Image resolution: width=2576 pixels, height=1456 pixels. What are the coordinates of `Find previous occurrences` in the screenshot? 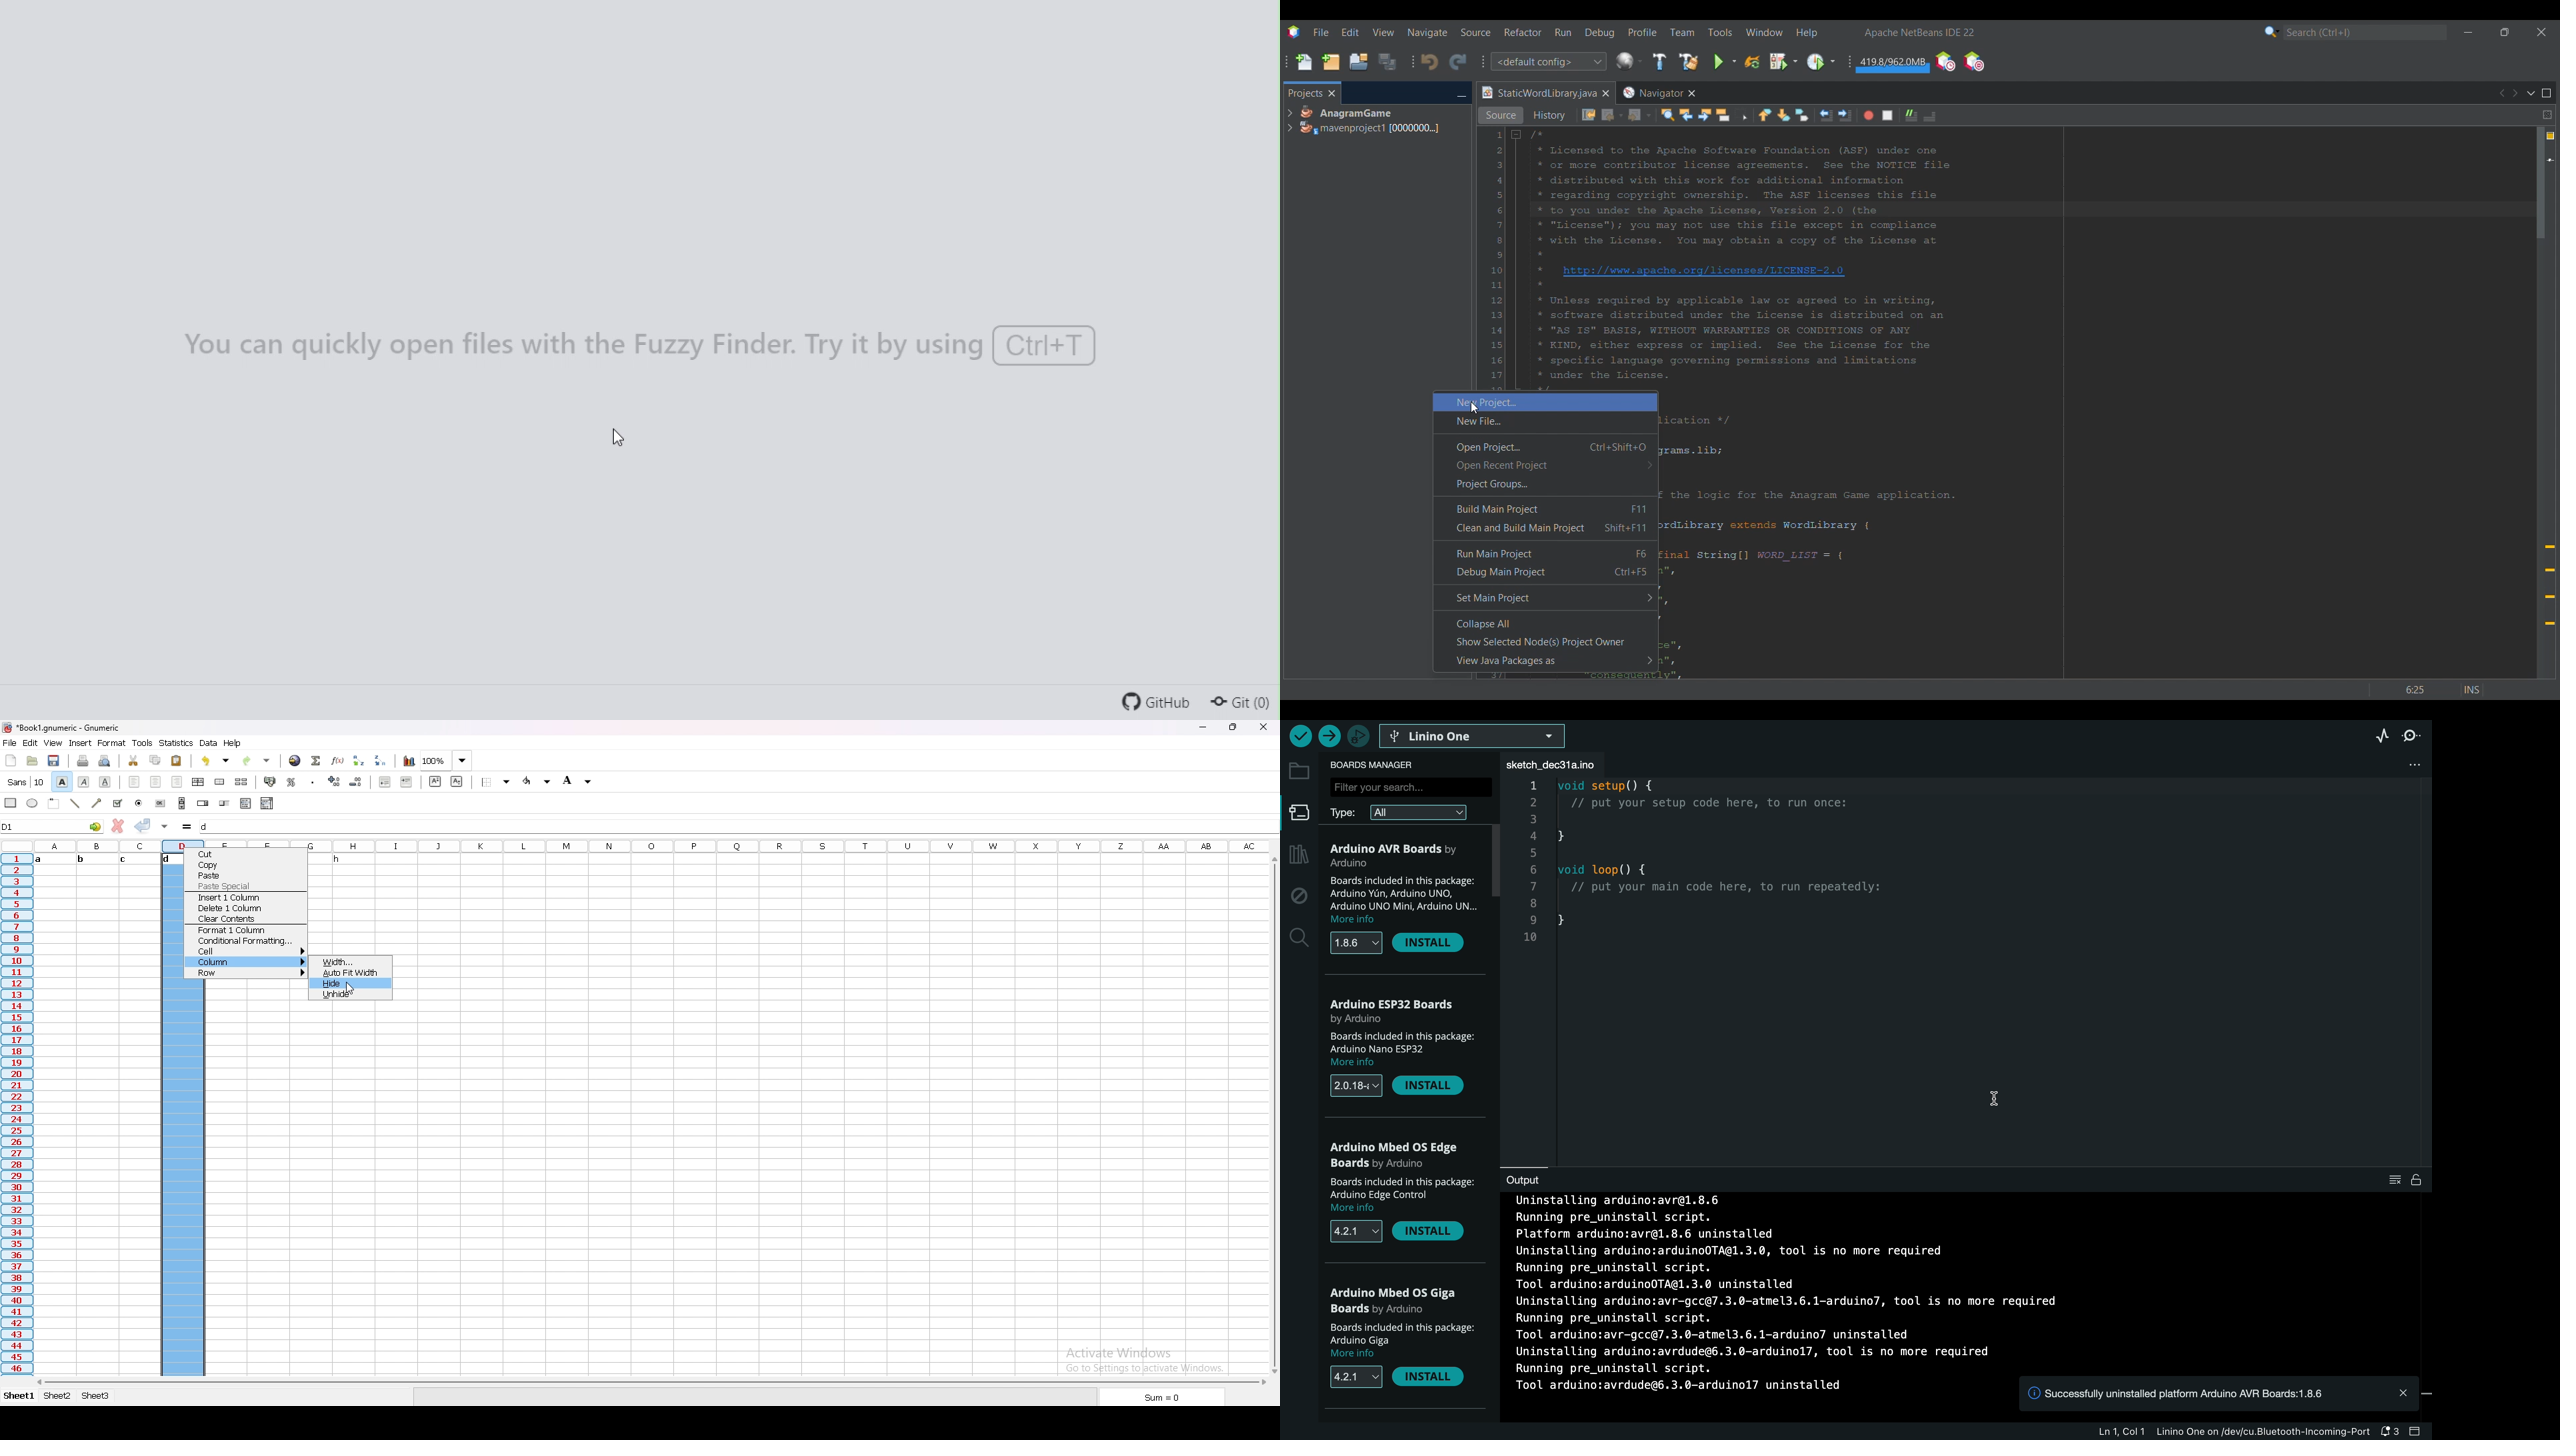 It's located at (1686, 115).